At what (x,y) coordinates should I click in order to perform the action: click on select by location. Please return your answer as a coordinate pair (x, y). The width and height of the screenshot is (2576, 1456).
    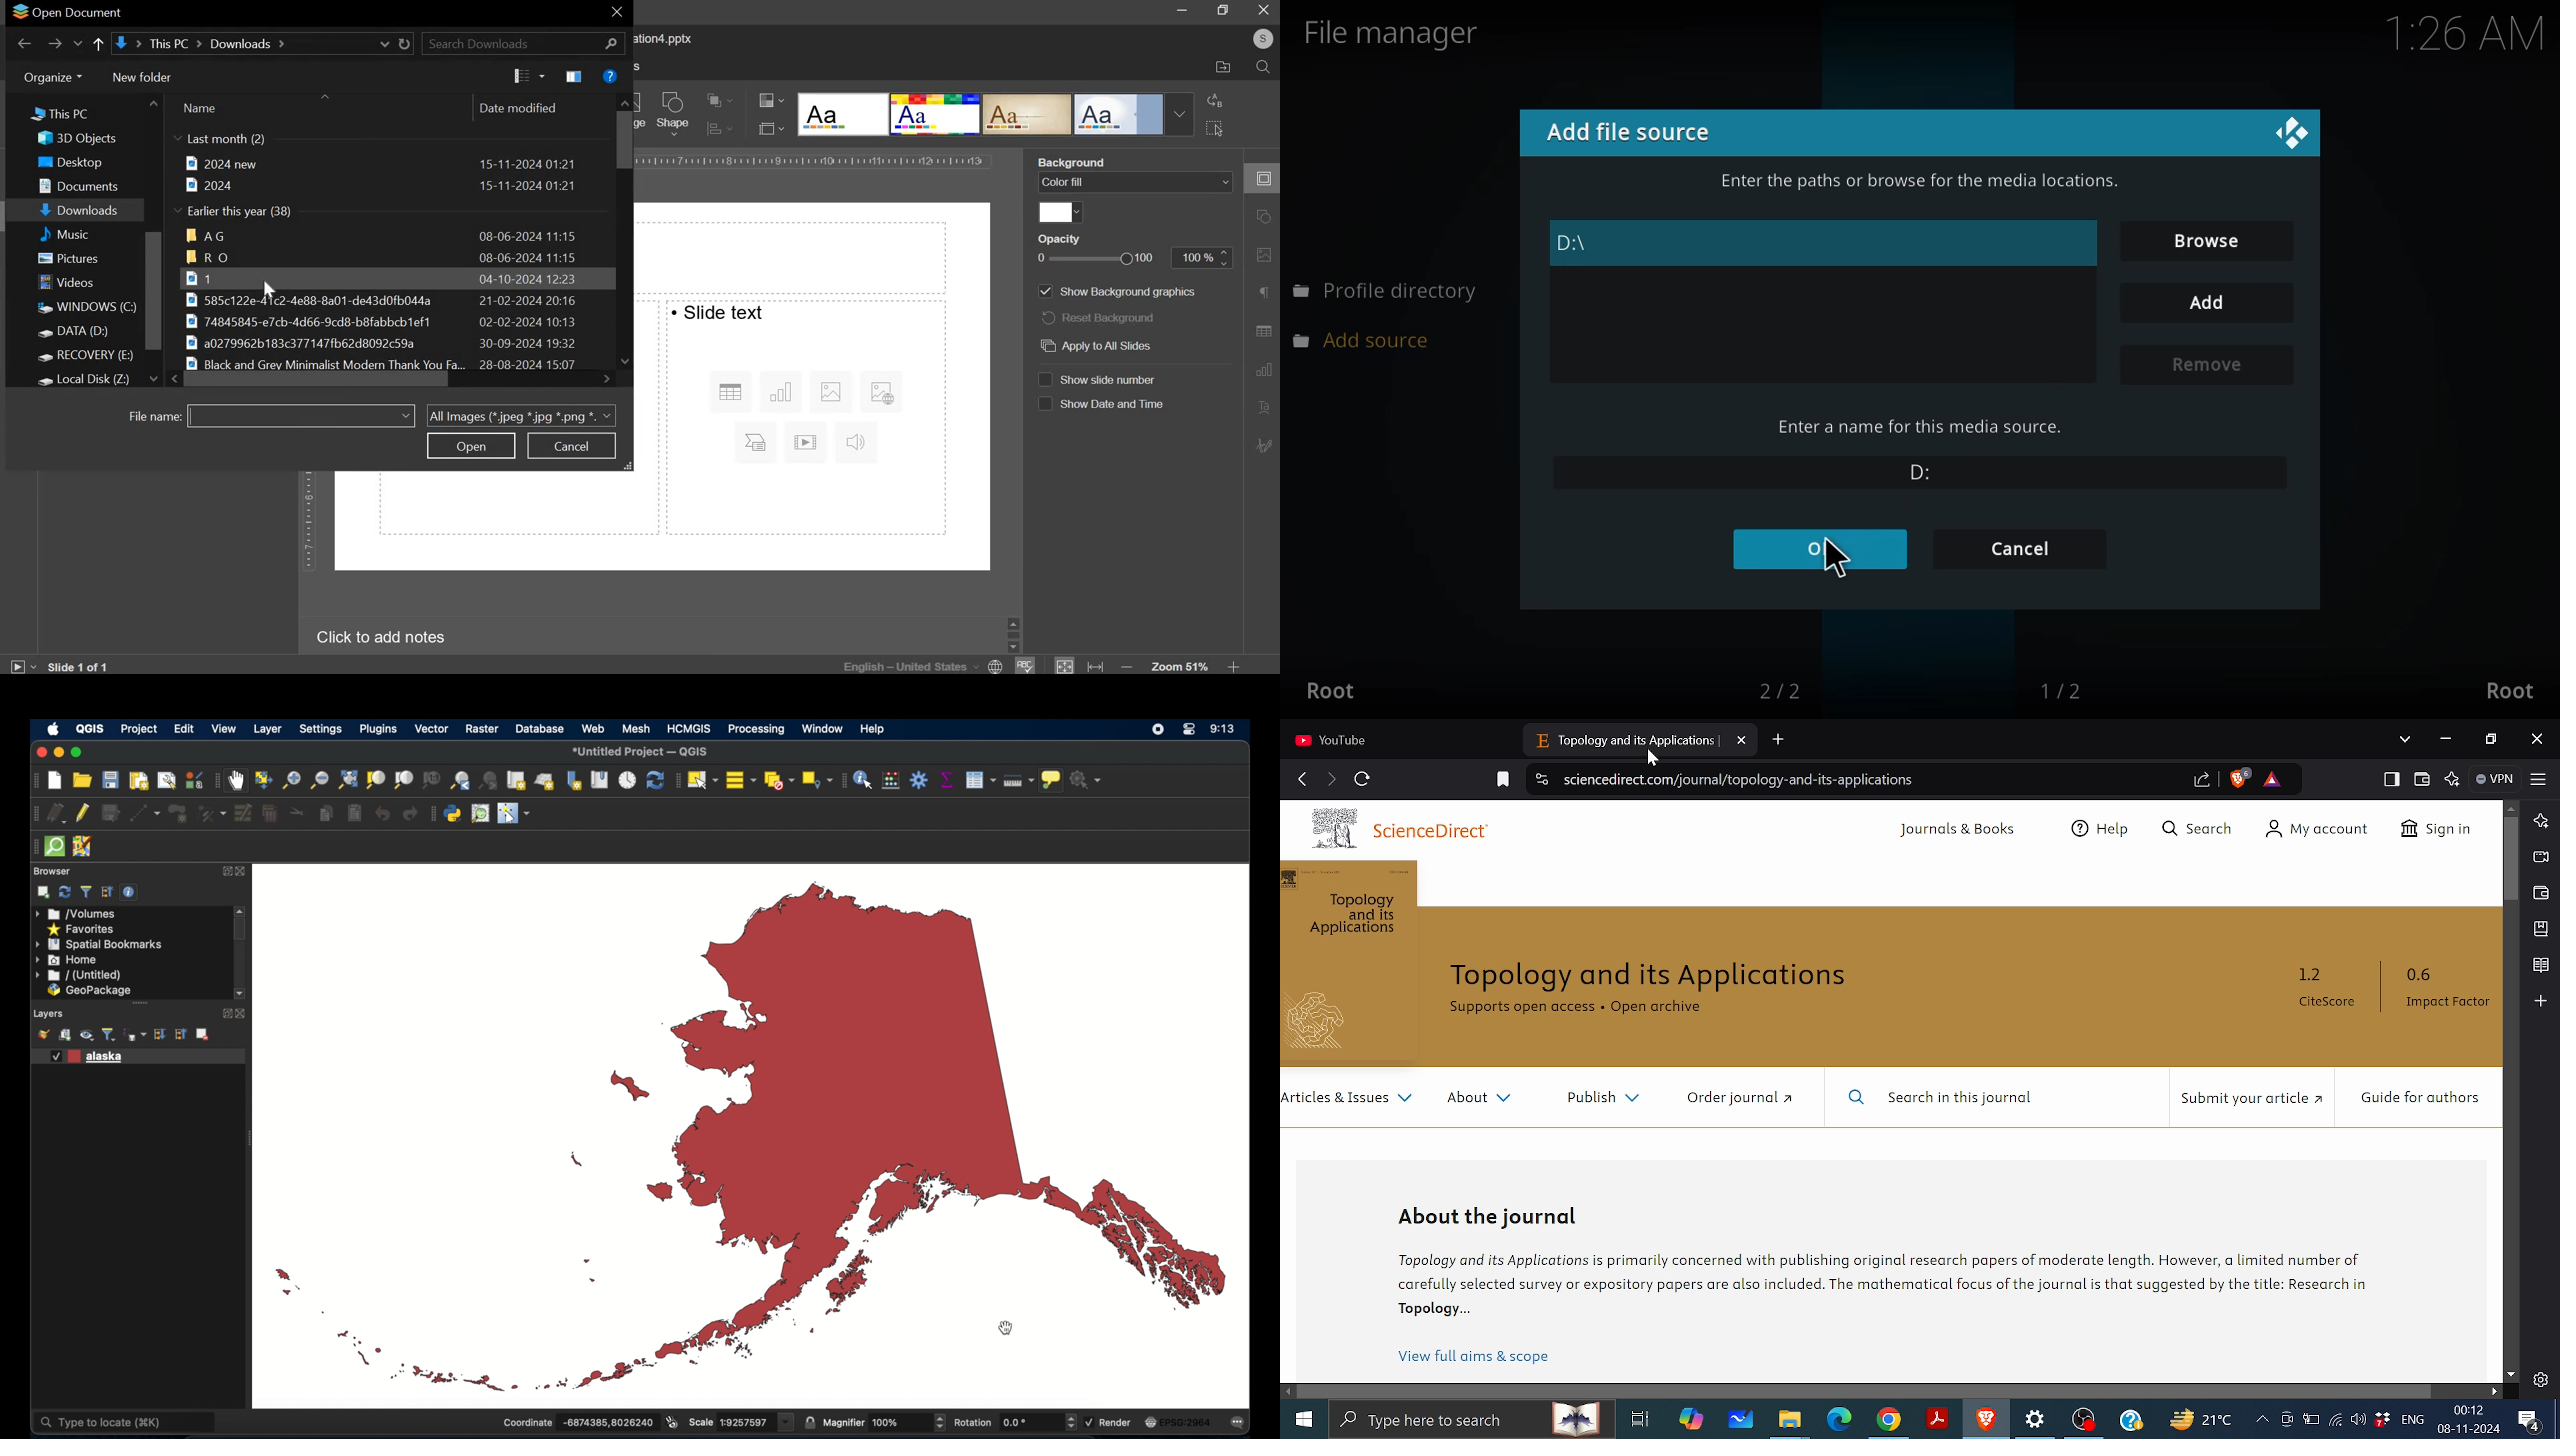
    Looking at the image, I should click on (818, 780).